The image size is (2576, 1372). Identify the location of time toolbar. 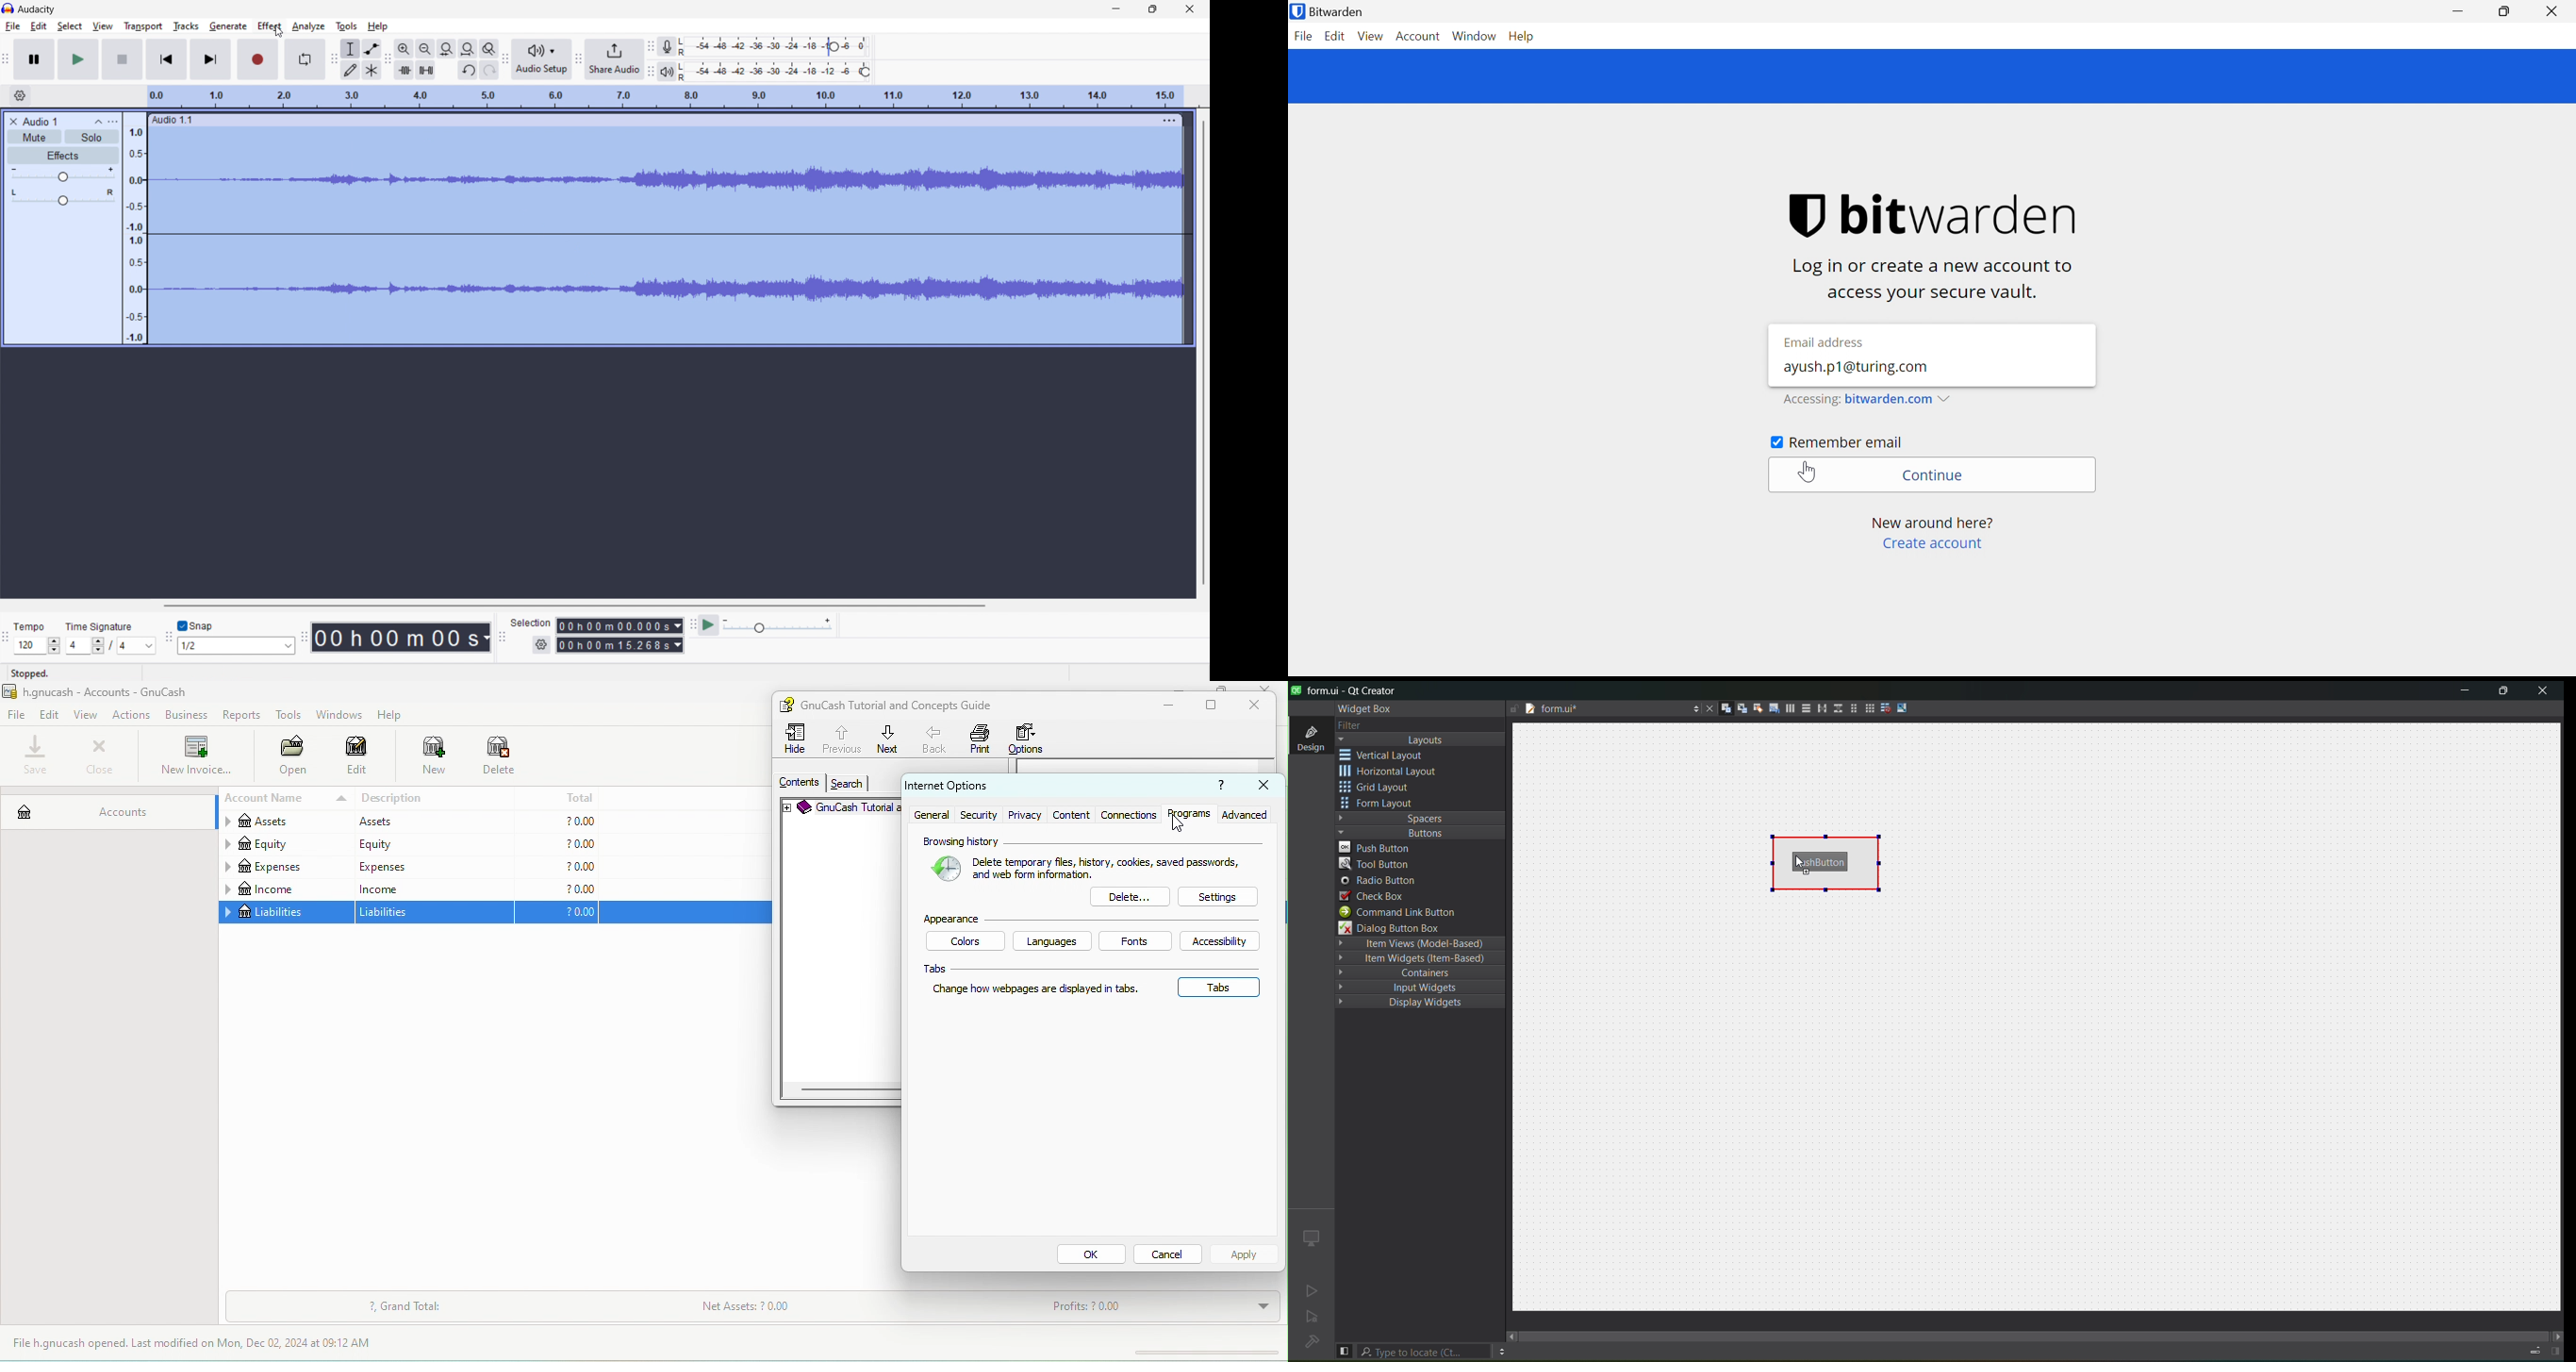
(304, 635).